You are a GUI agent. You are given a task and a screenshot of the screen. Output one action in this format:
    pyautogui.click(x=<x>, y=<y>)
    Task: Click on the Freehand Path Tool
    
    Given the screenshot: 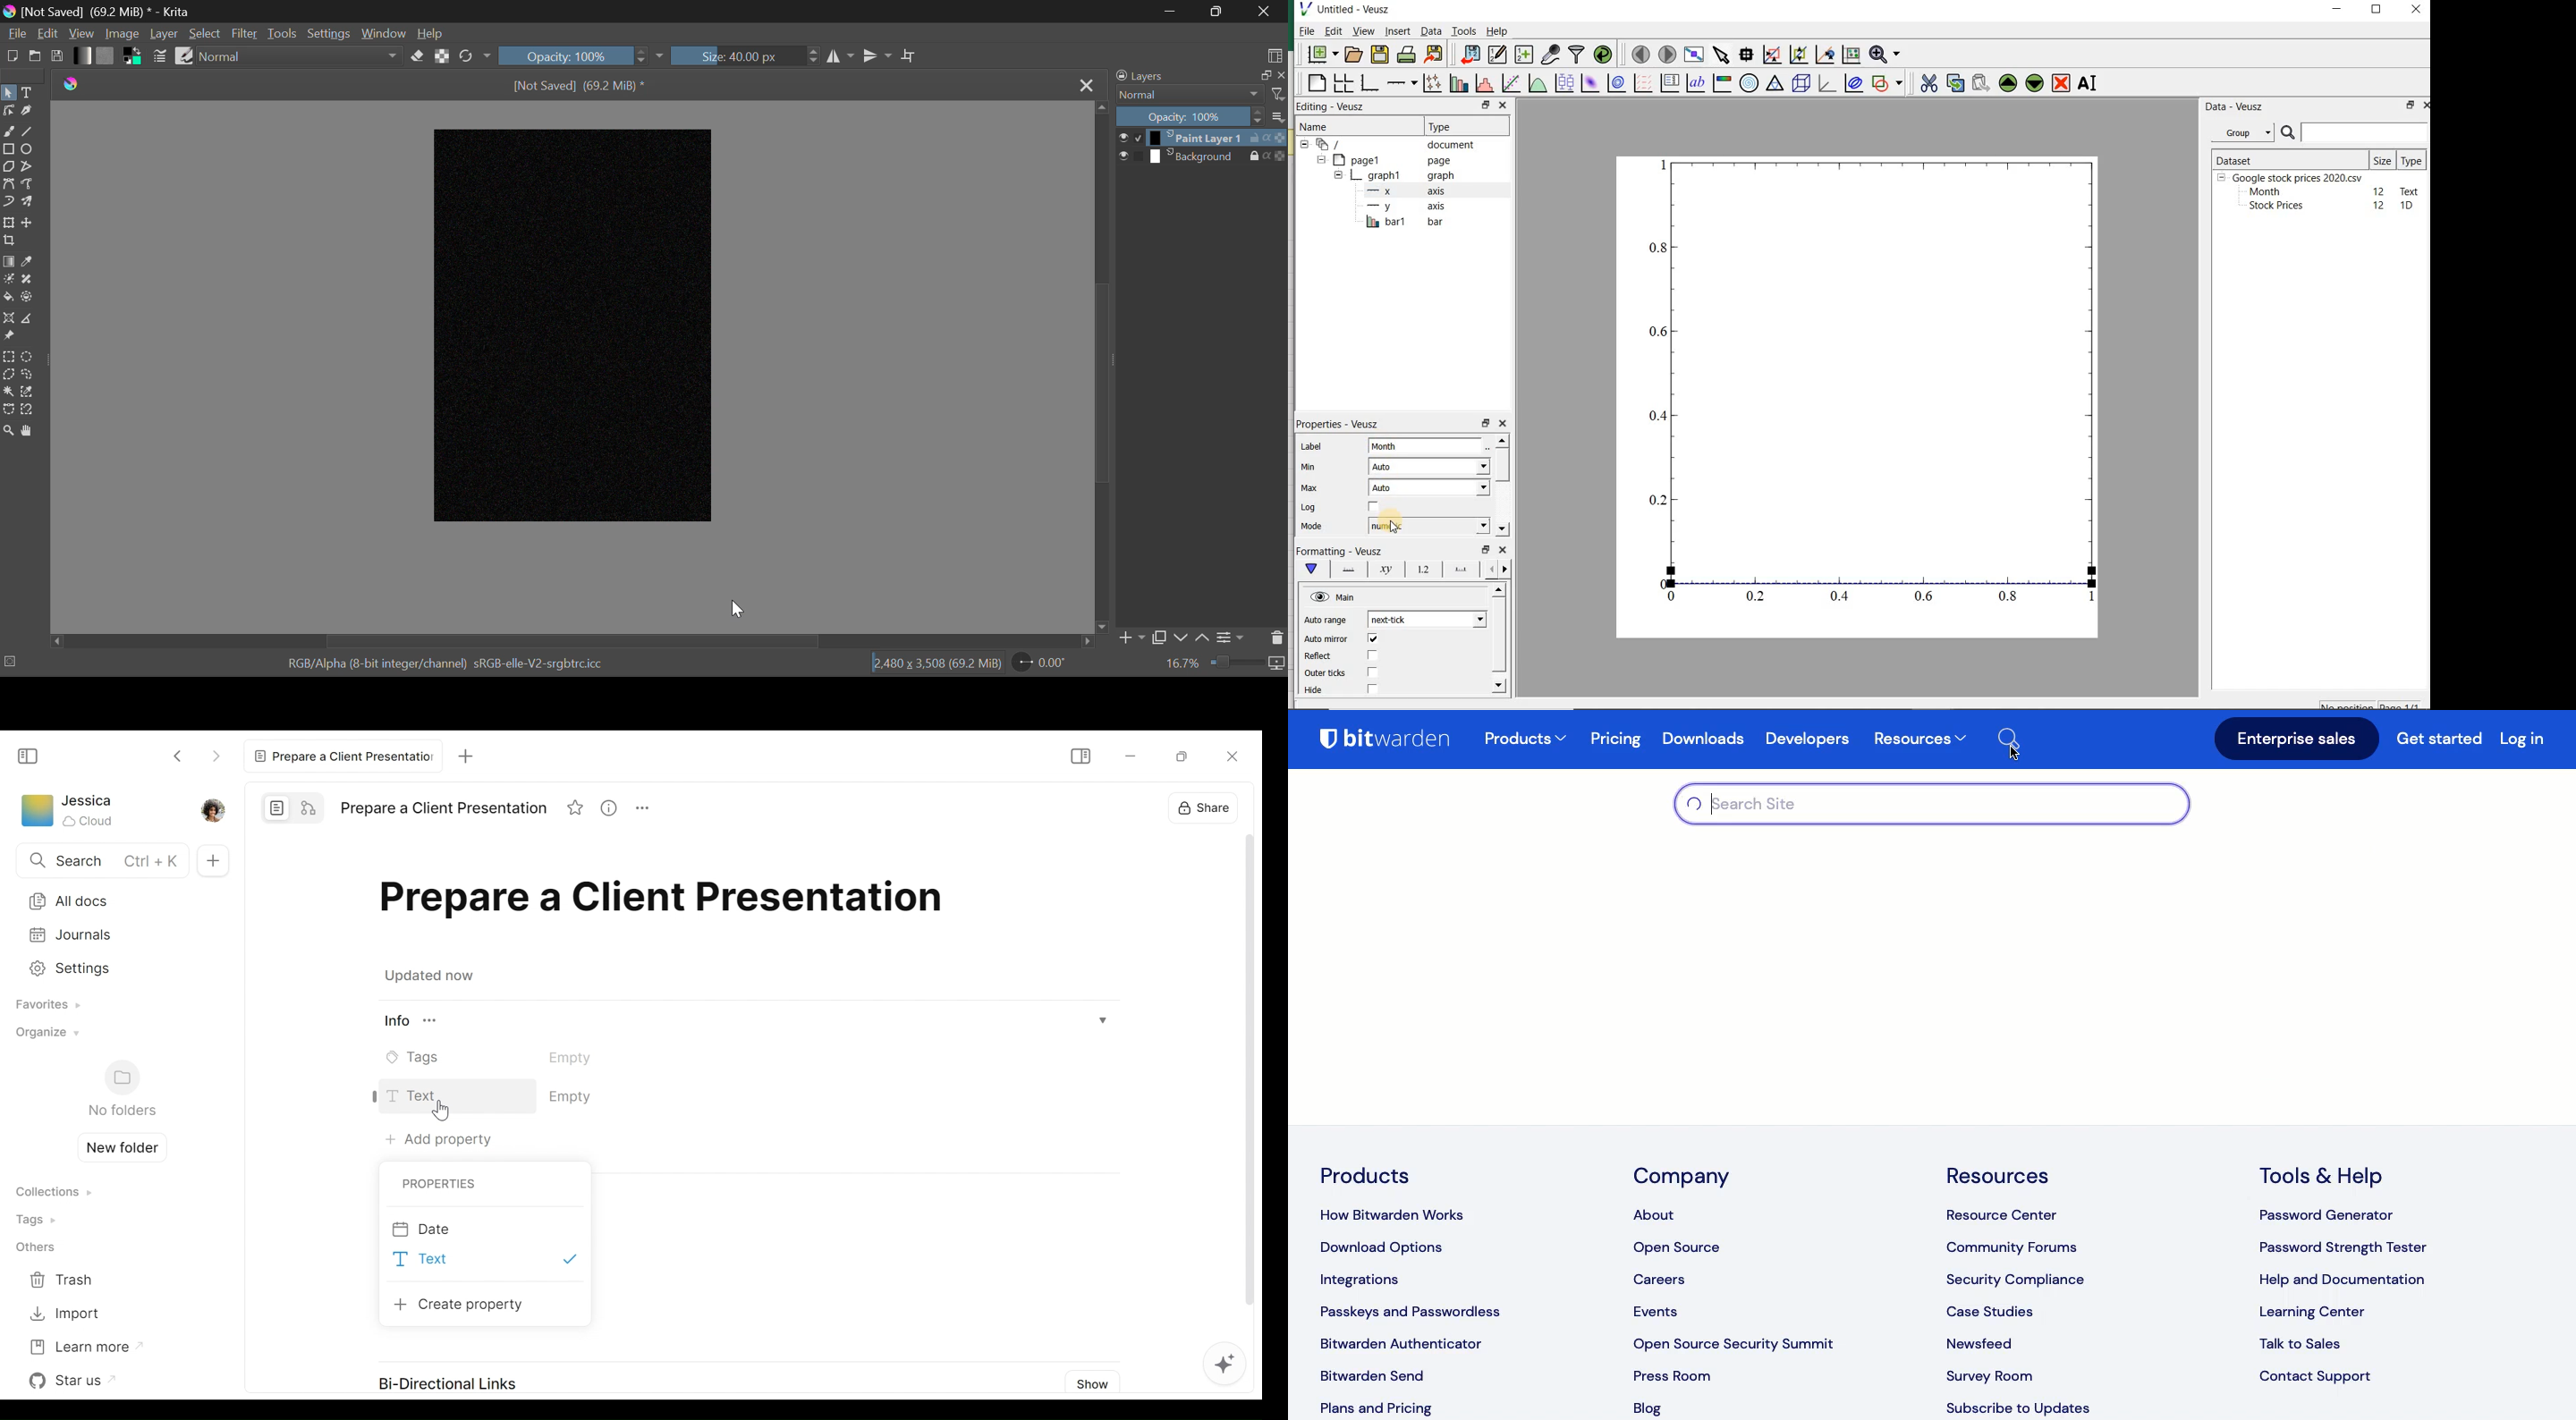 What is the action you would take?
    pyautogui.click(x=28, y=185)
    